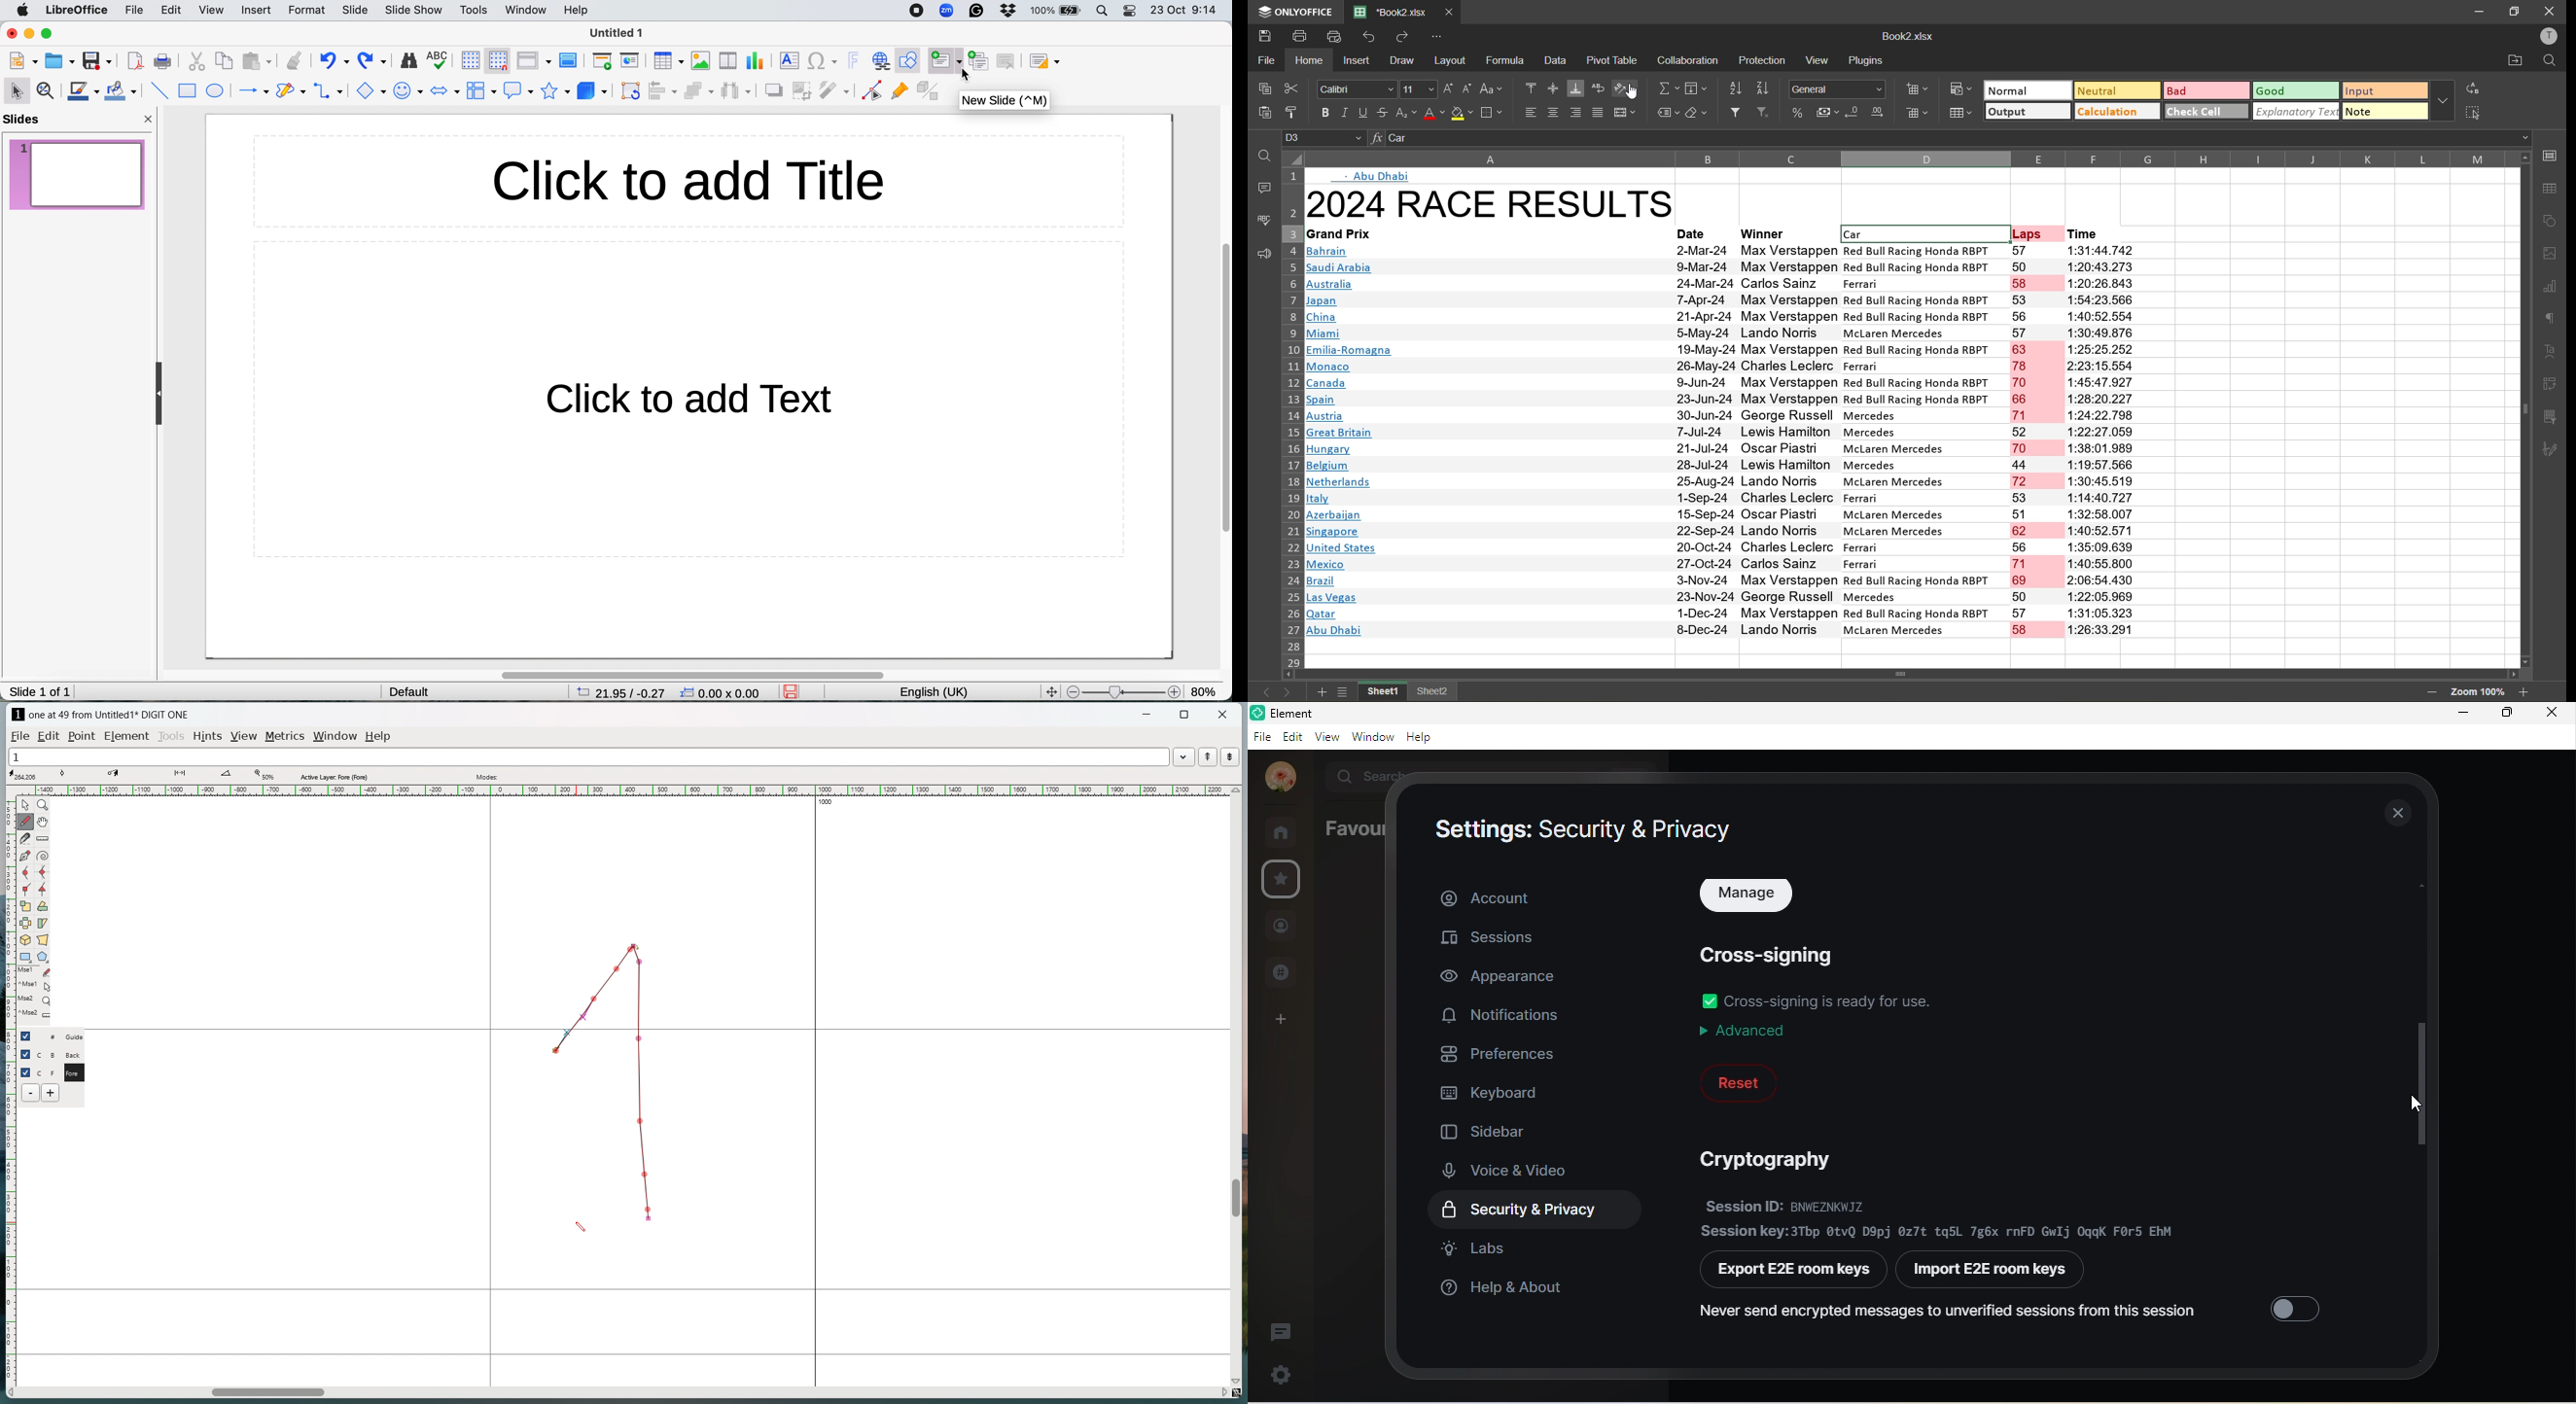 This screenshot has width=2576, height=1428. What do you see at coordinates (1749, 897) in the screenshot?
I see `manage` at bounding box center [1749, 897].